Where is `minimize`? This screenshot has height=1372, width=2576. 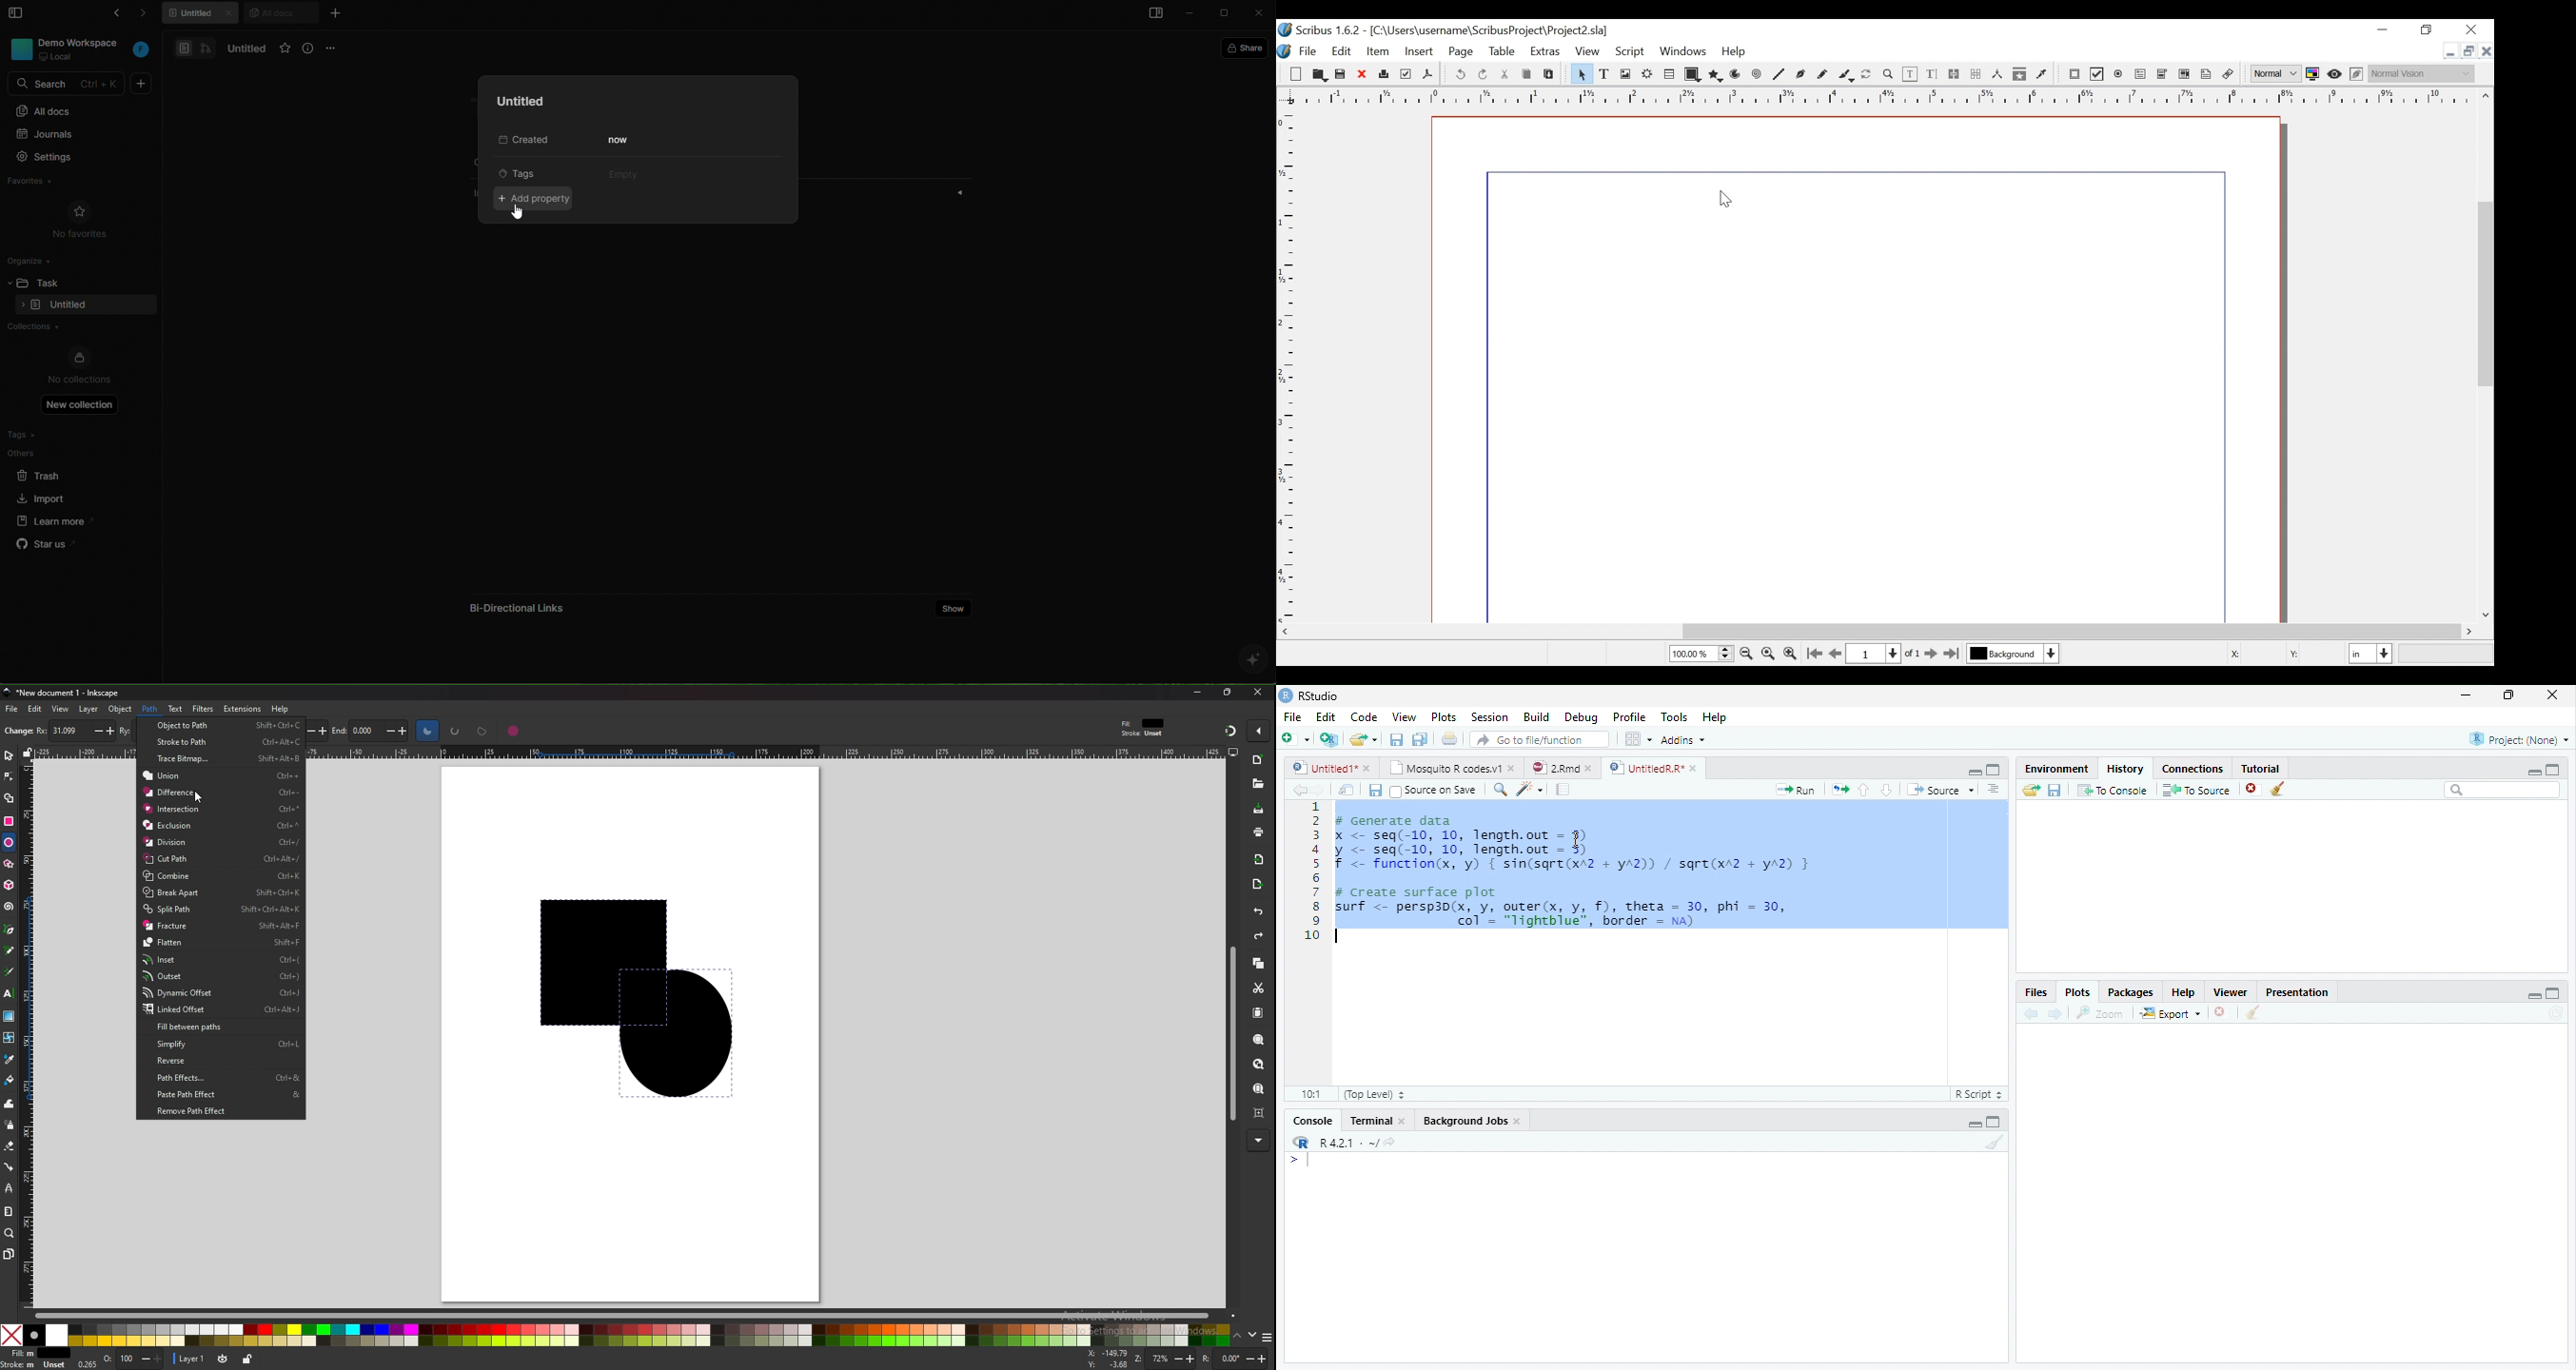
minimize is located at coordinates (2466, 695).